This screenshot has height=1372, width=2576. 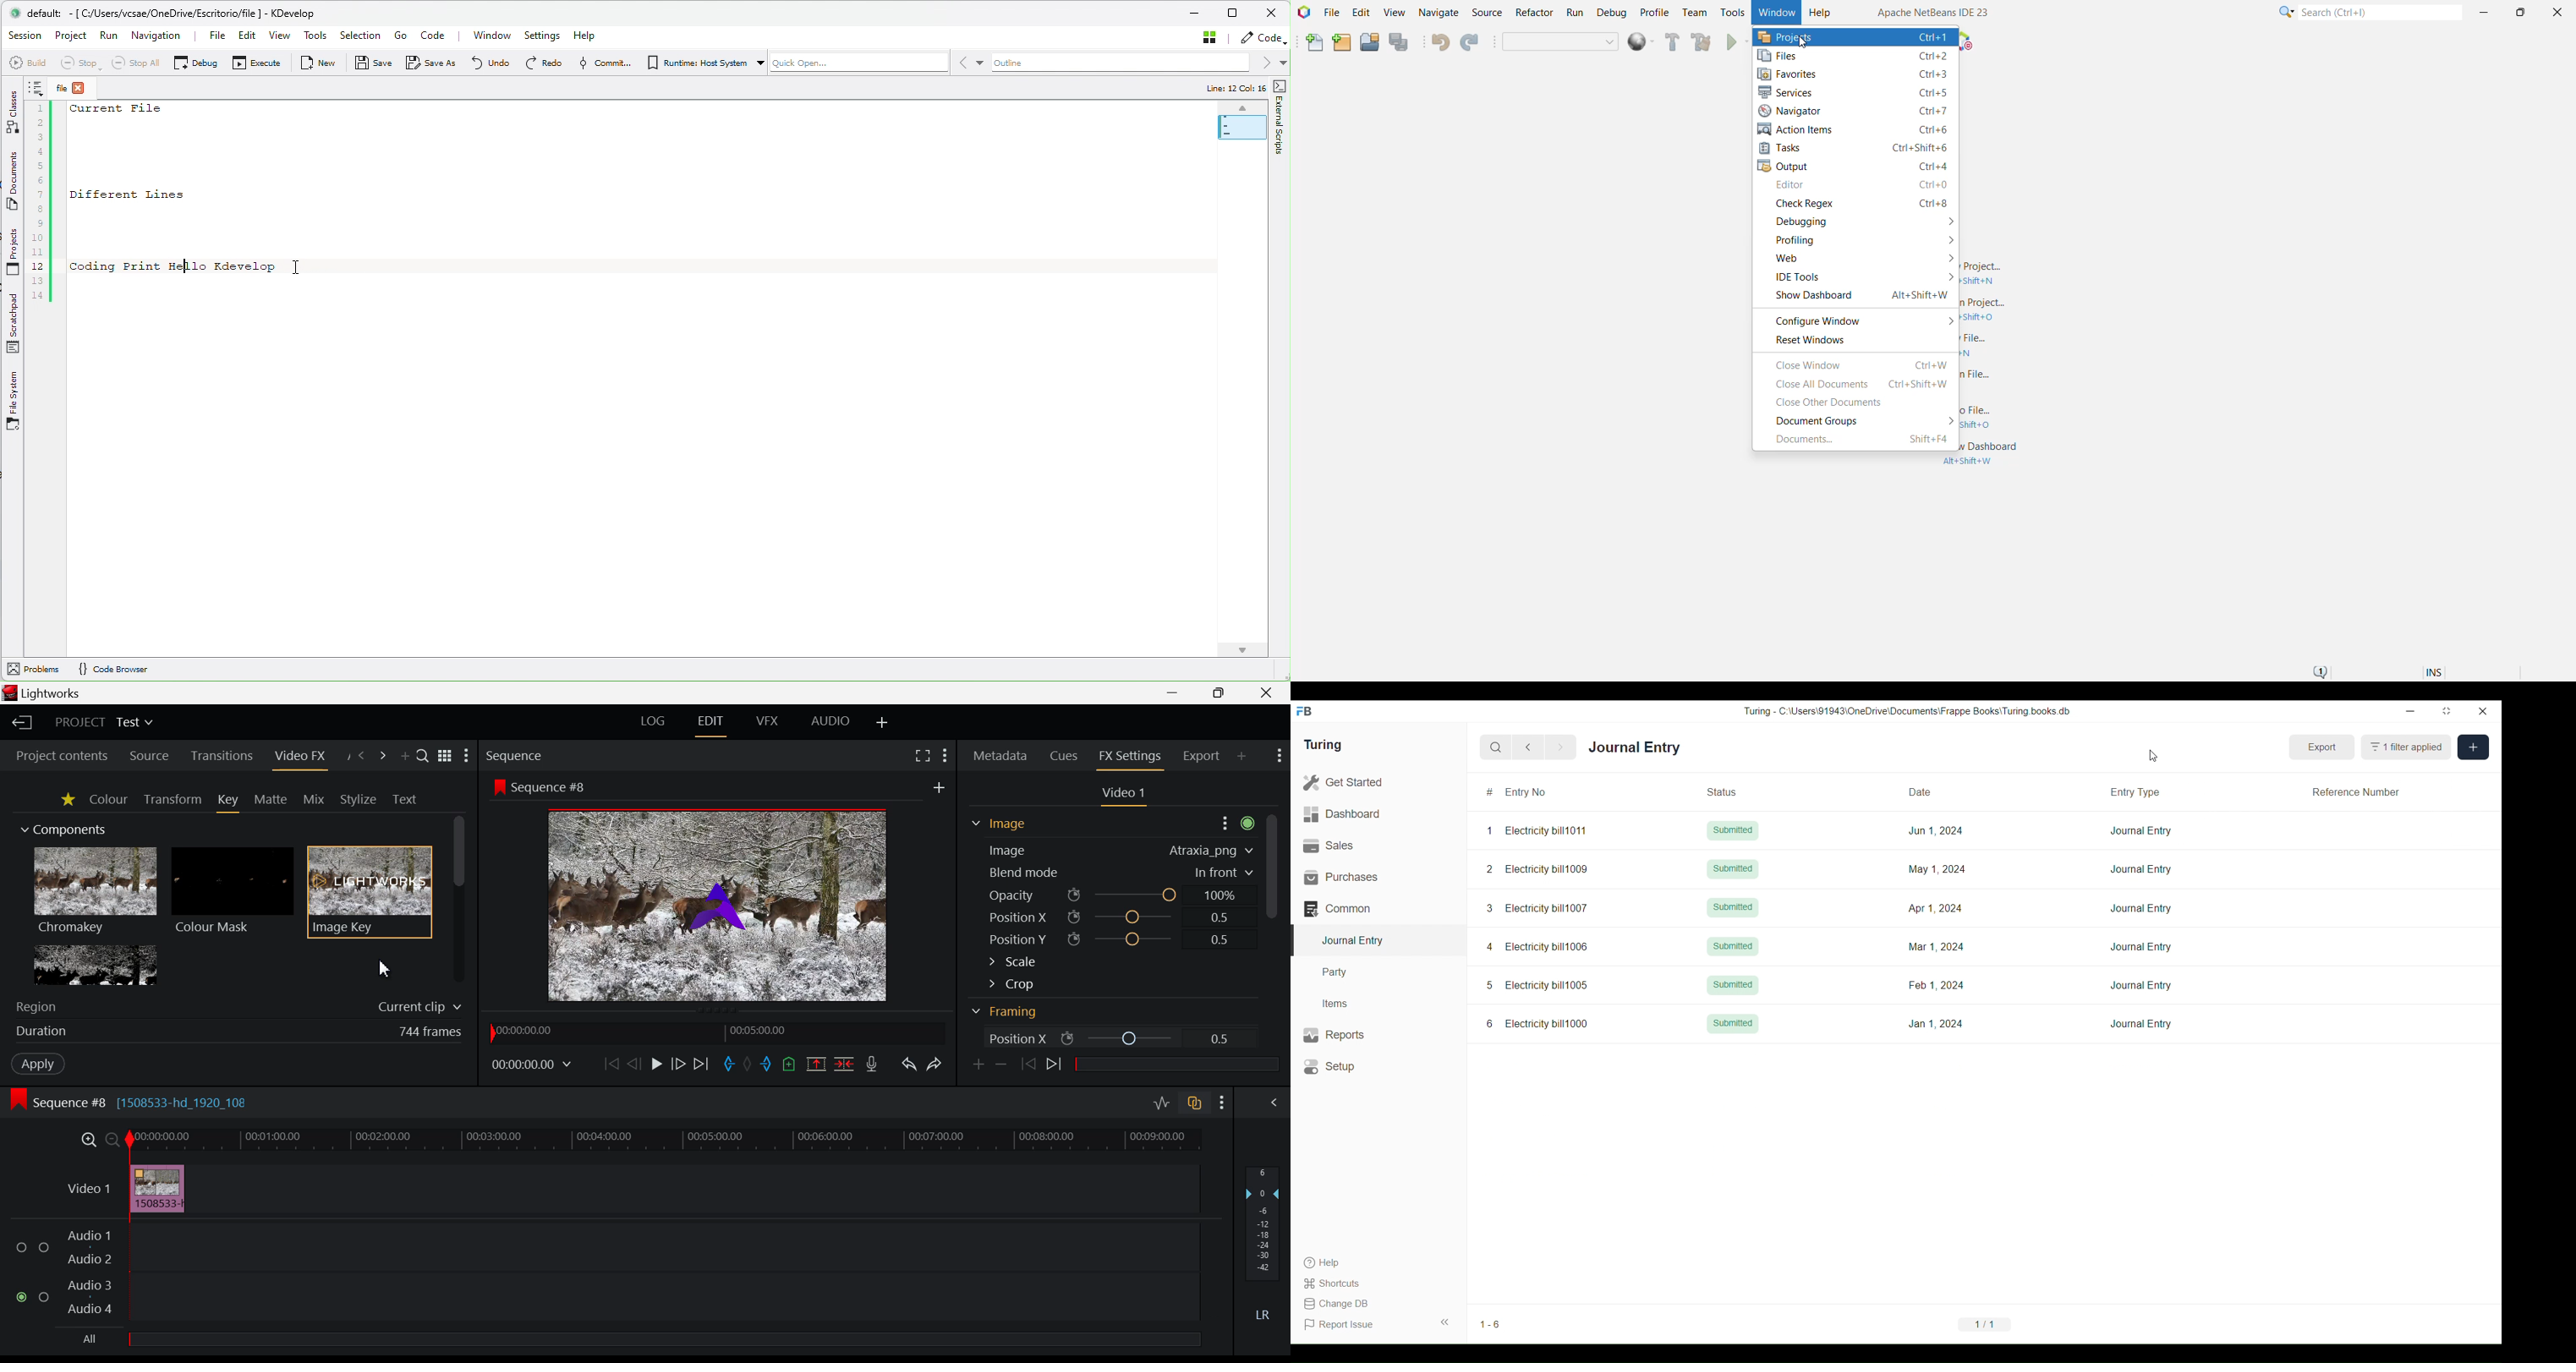 What do you see at coordinates (69, 827) in the screenshot?
I see `Components Section` at bounding box center [69, 827].